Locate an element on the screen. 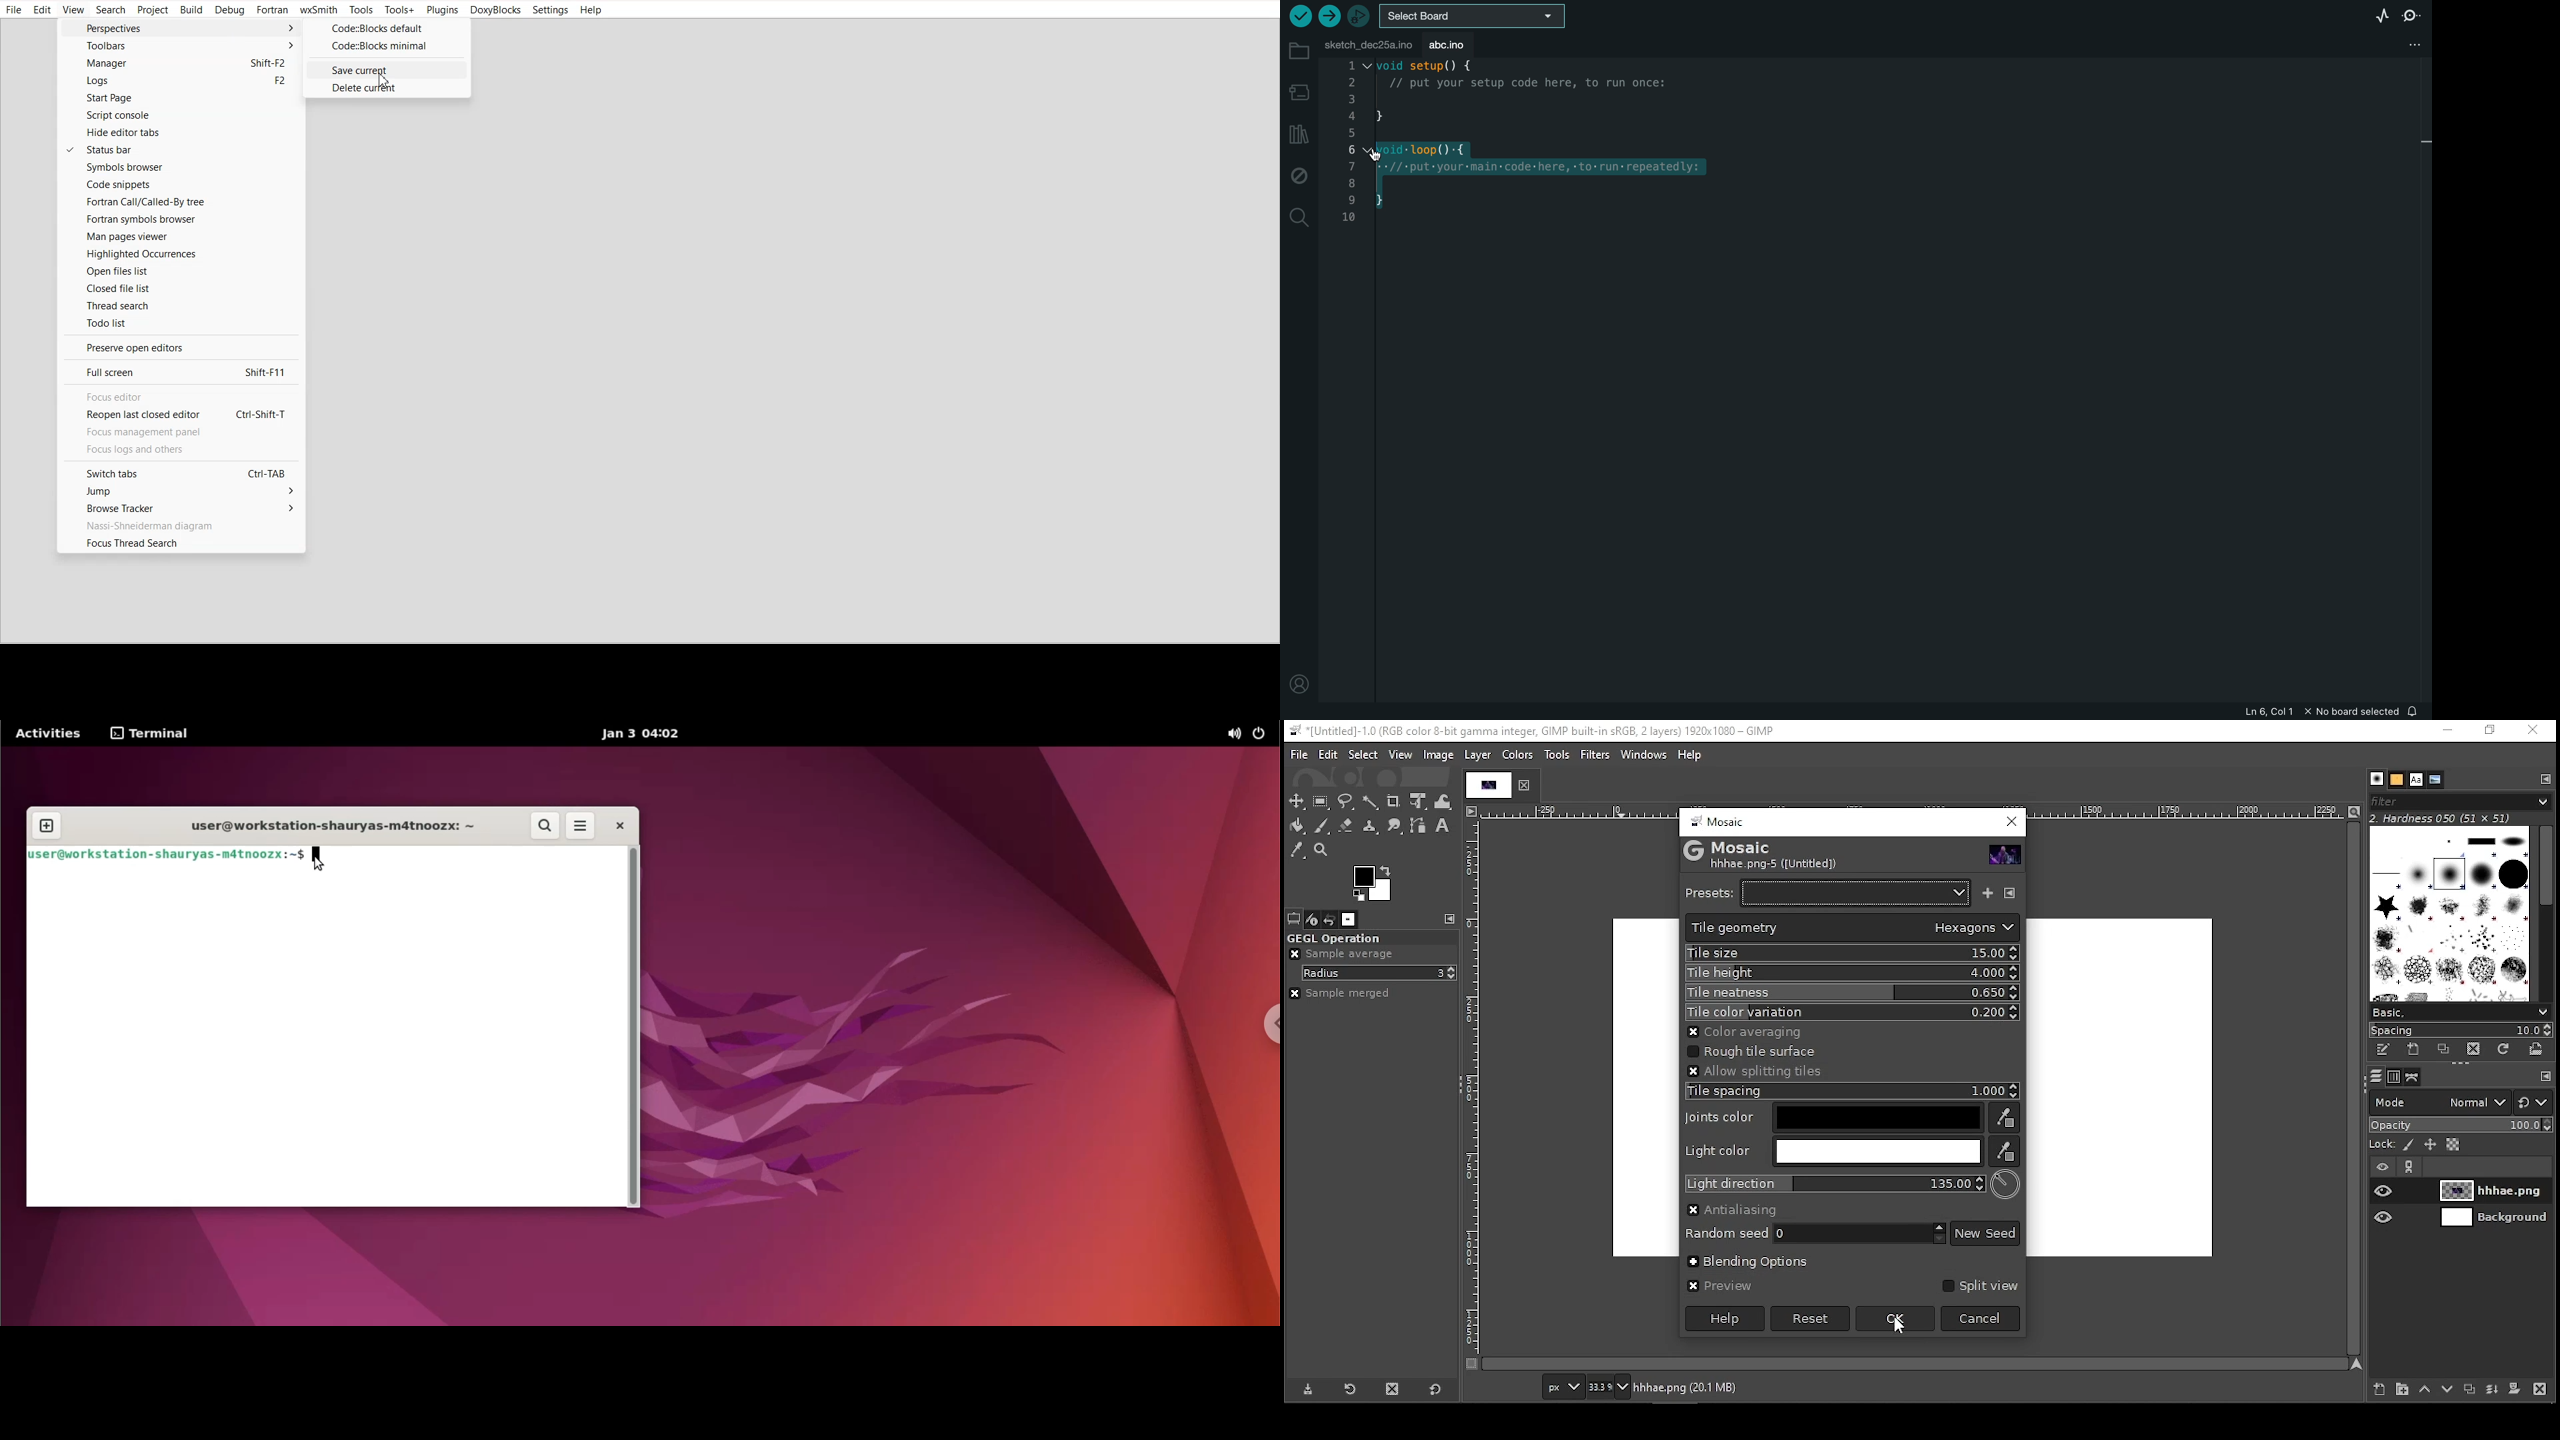 This screenshot has height=1456, width=2576. layers is located at coordinates (2376, 1076).